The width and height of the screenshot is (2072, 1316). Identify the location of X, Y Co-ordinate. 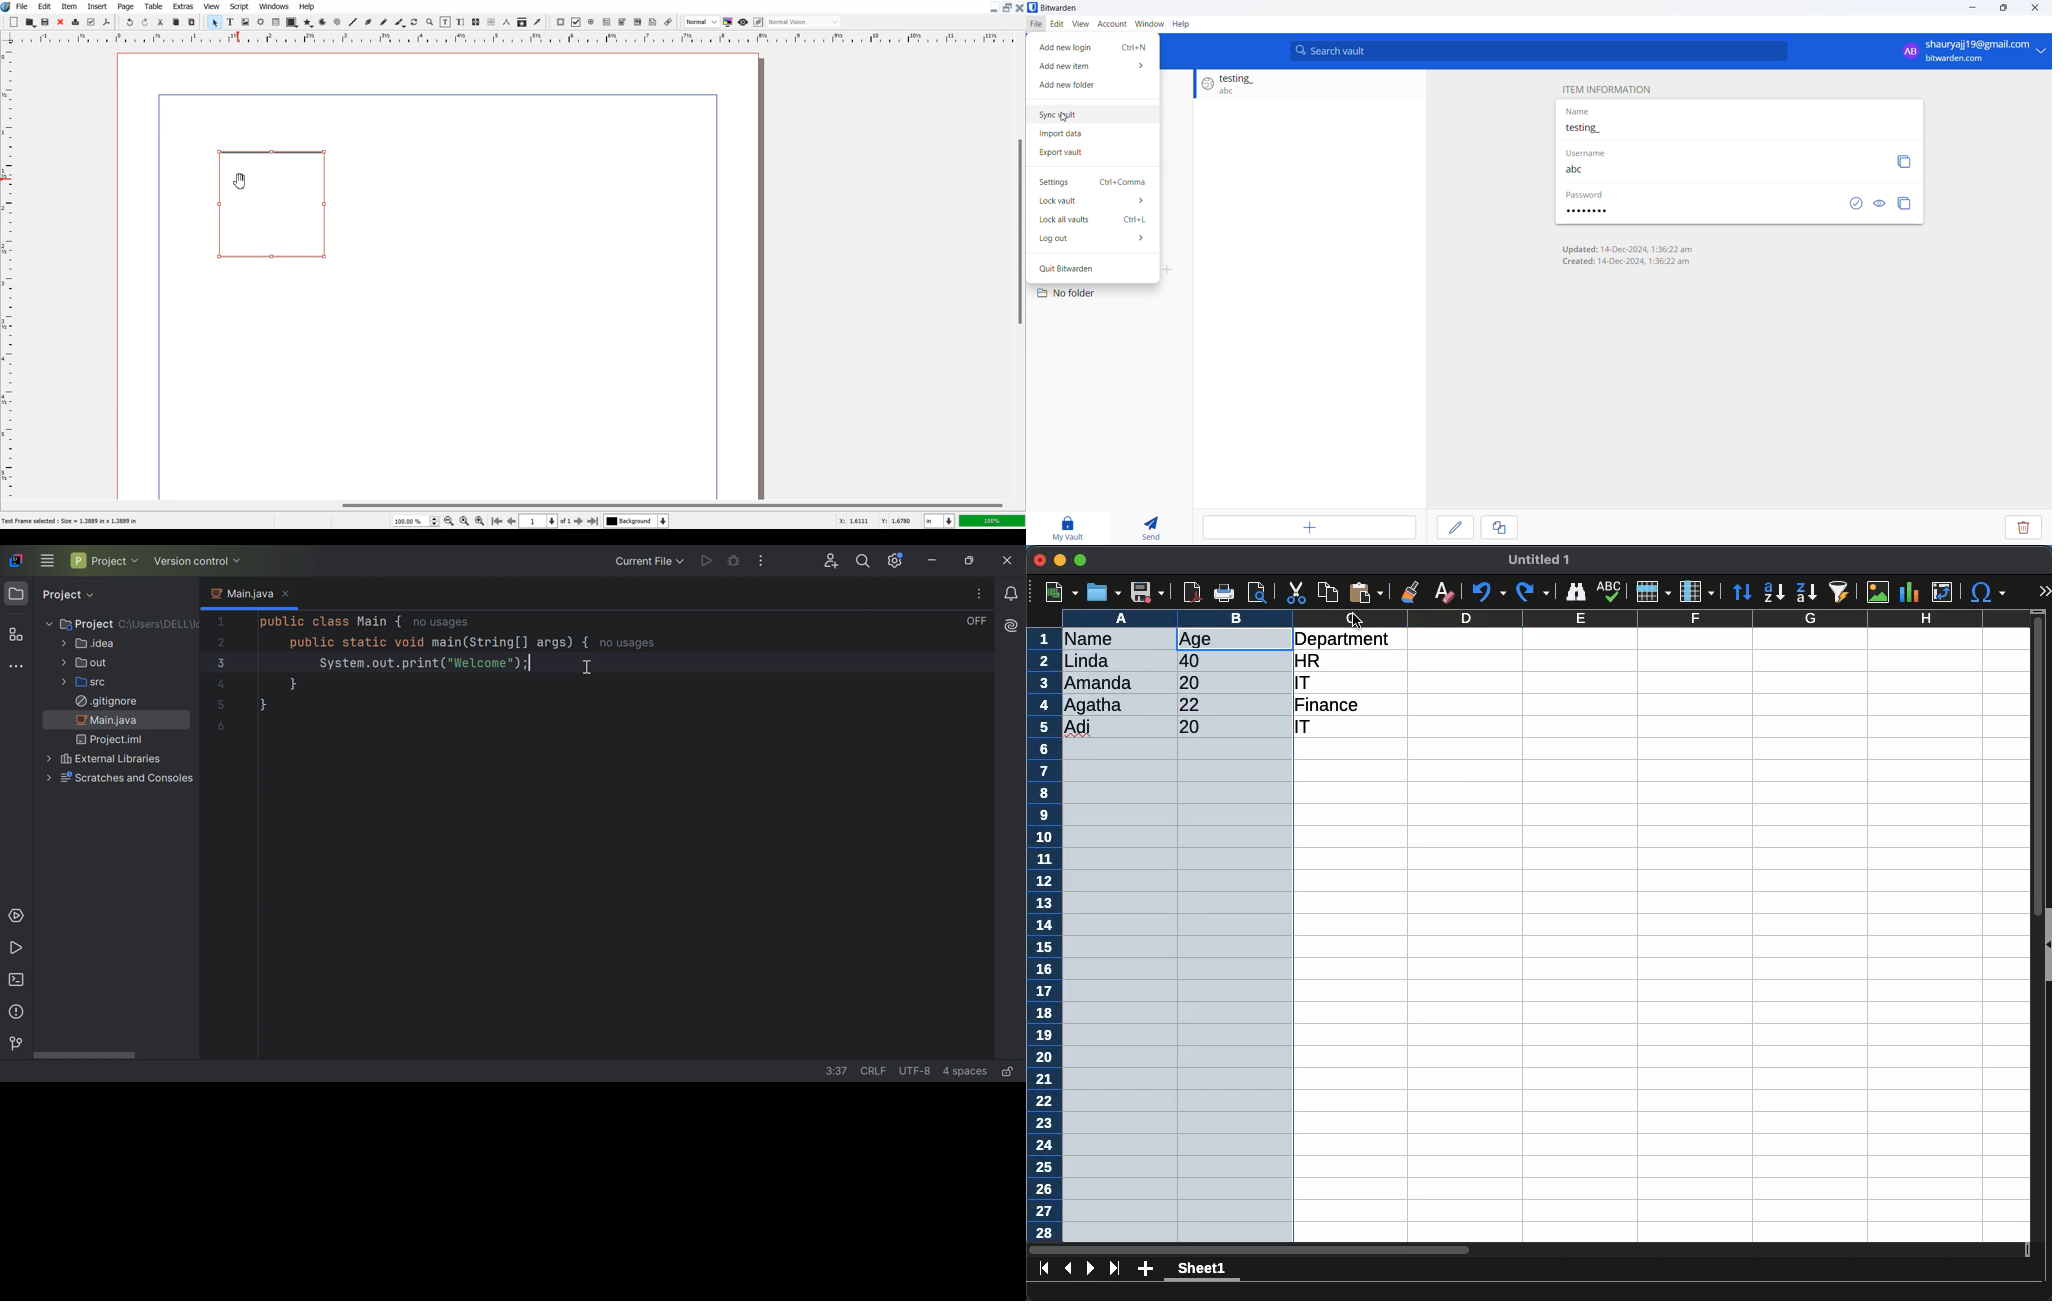
(875, 522).